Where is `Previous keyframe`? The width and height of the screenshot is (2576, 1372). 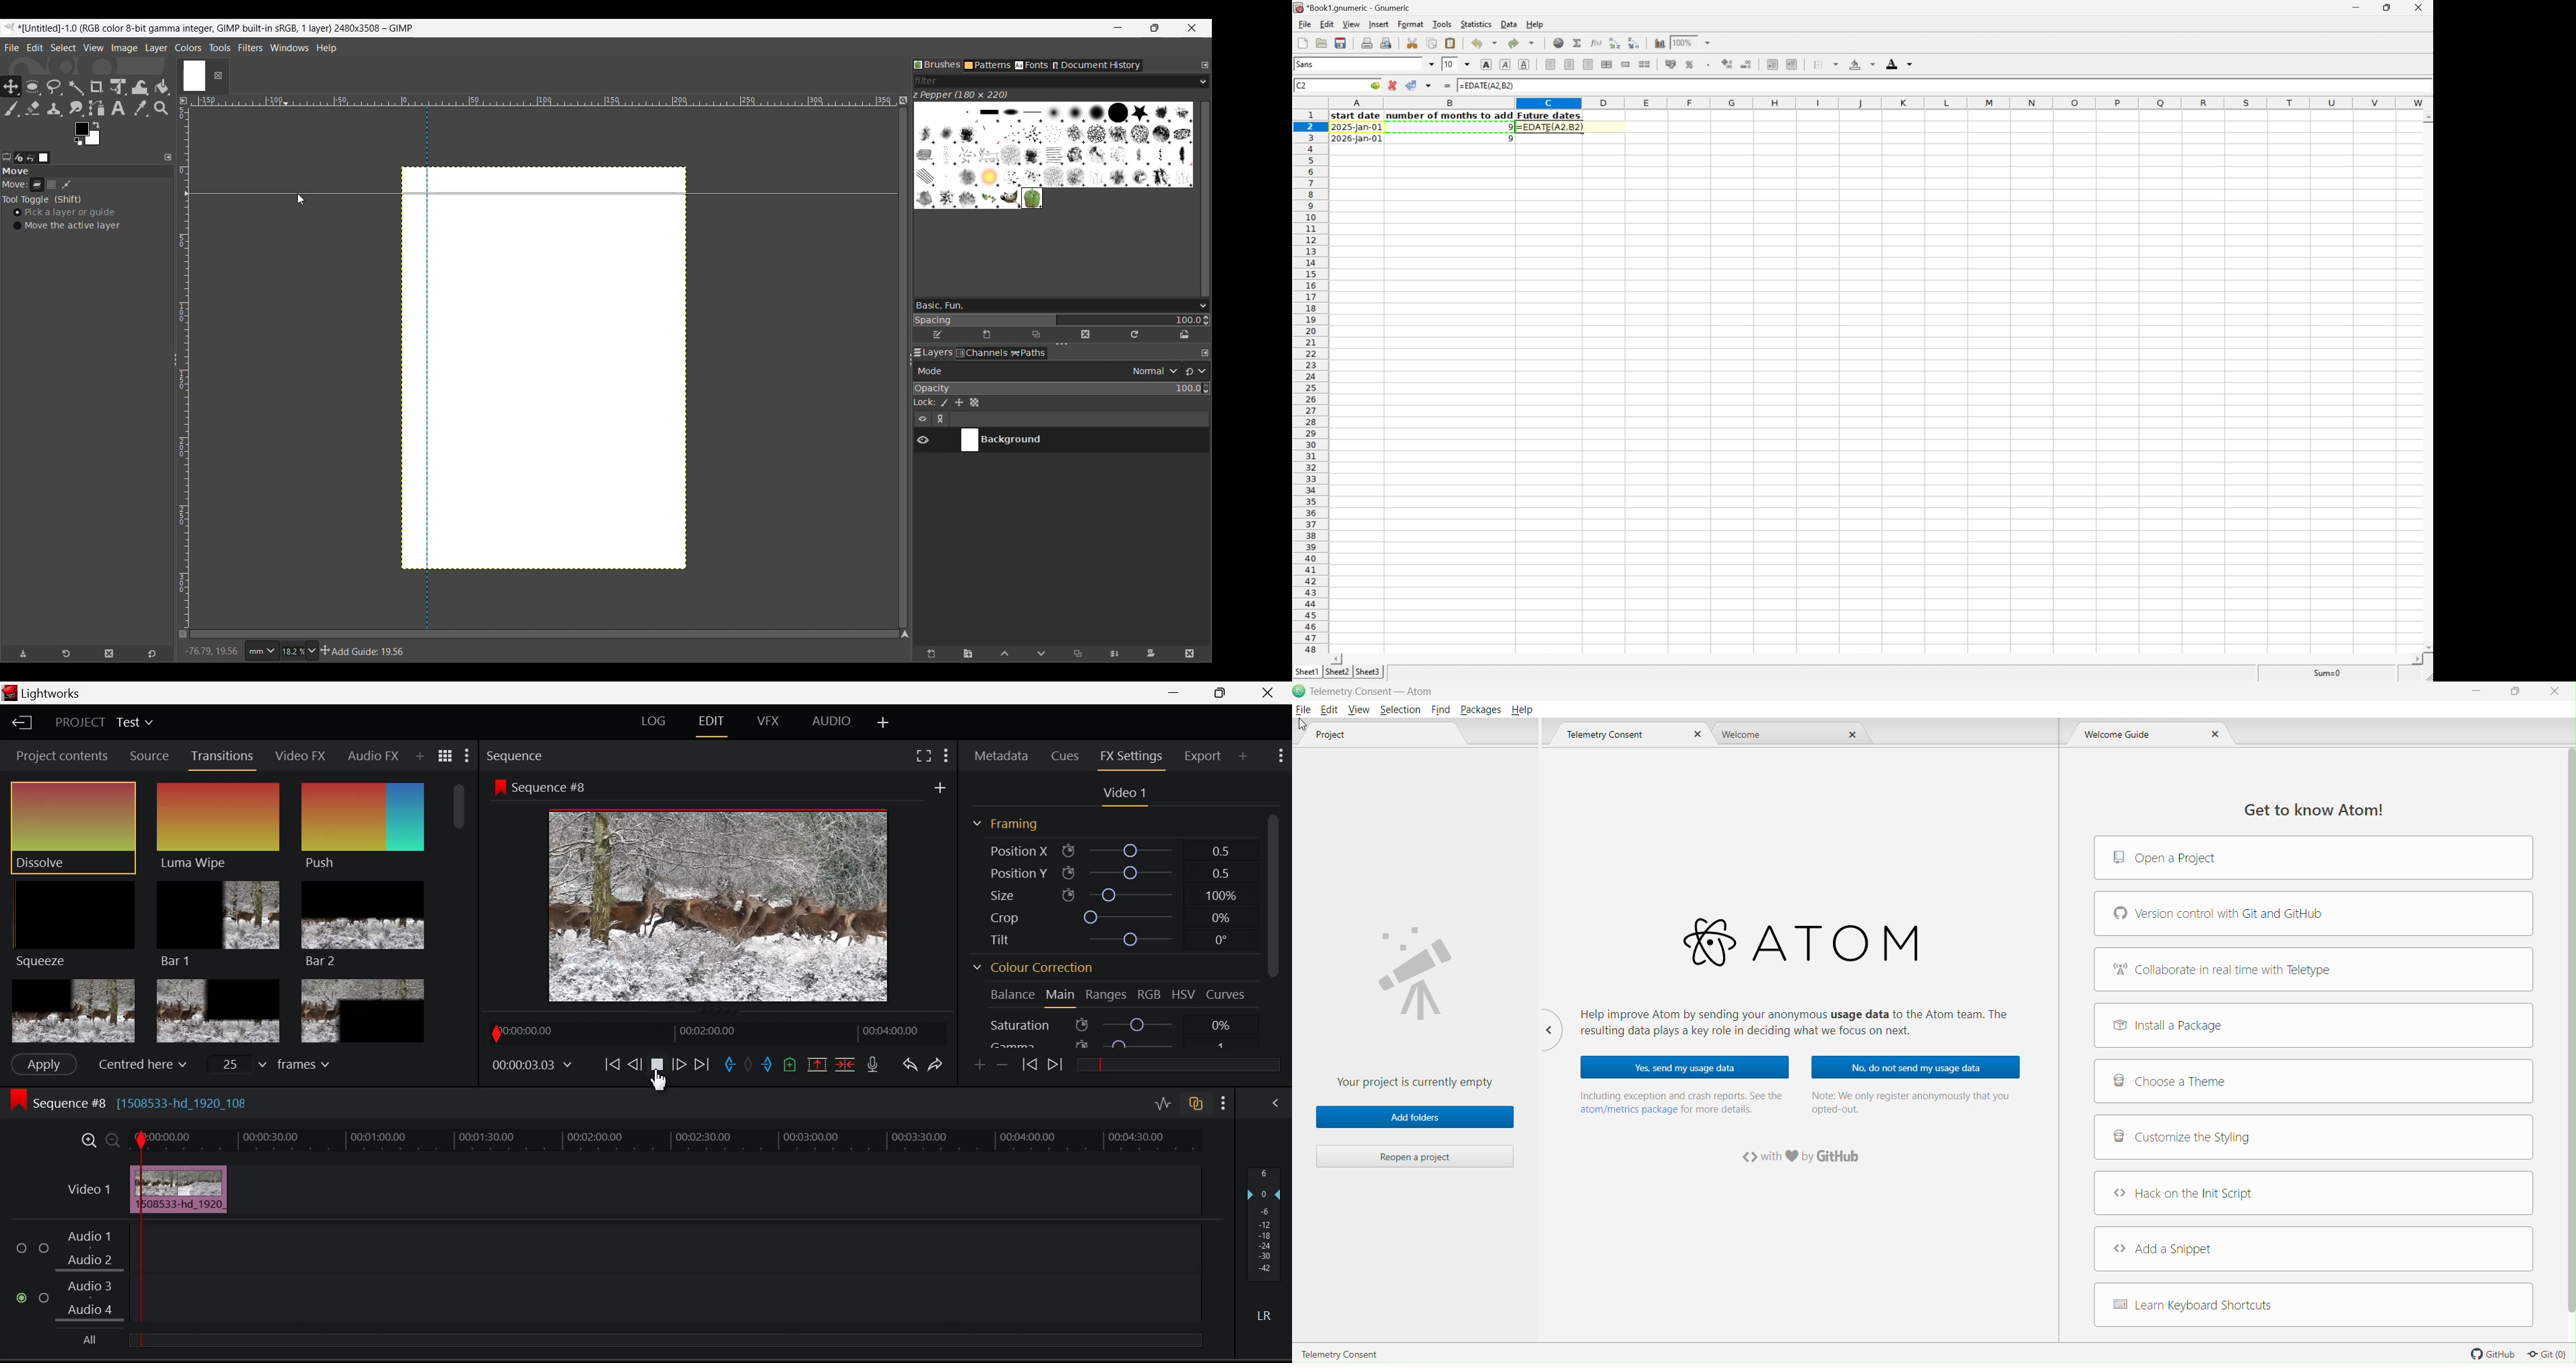
Previous keyframe is located at coordinates (1029, 1065).